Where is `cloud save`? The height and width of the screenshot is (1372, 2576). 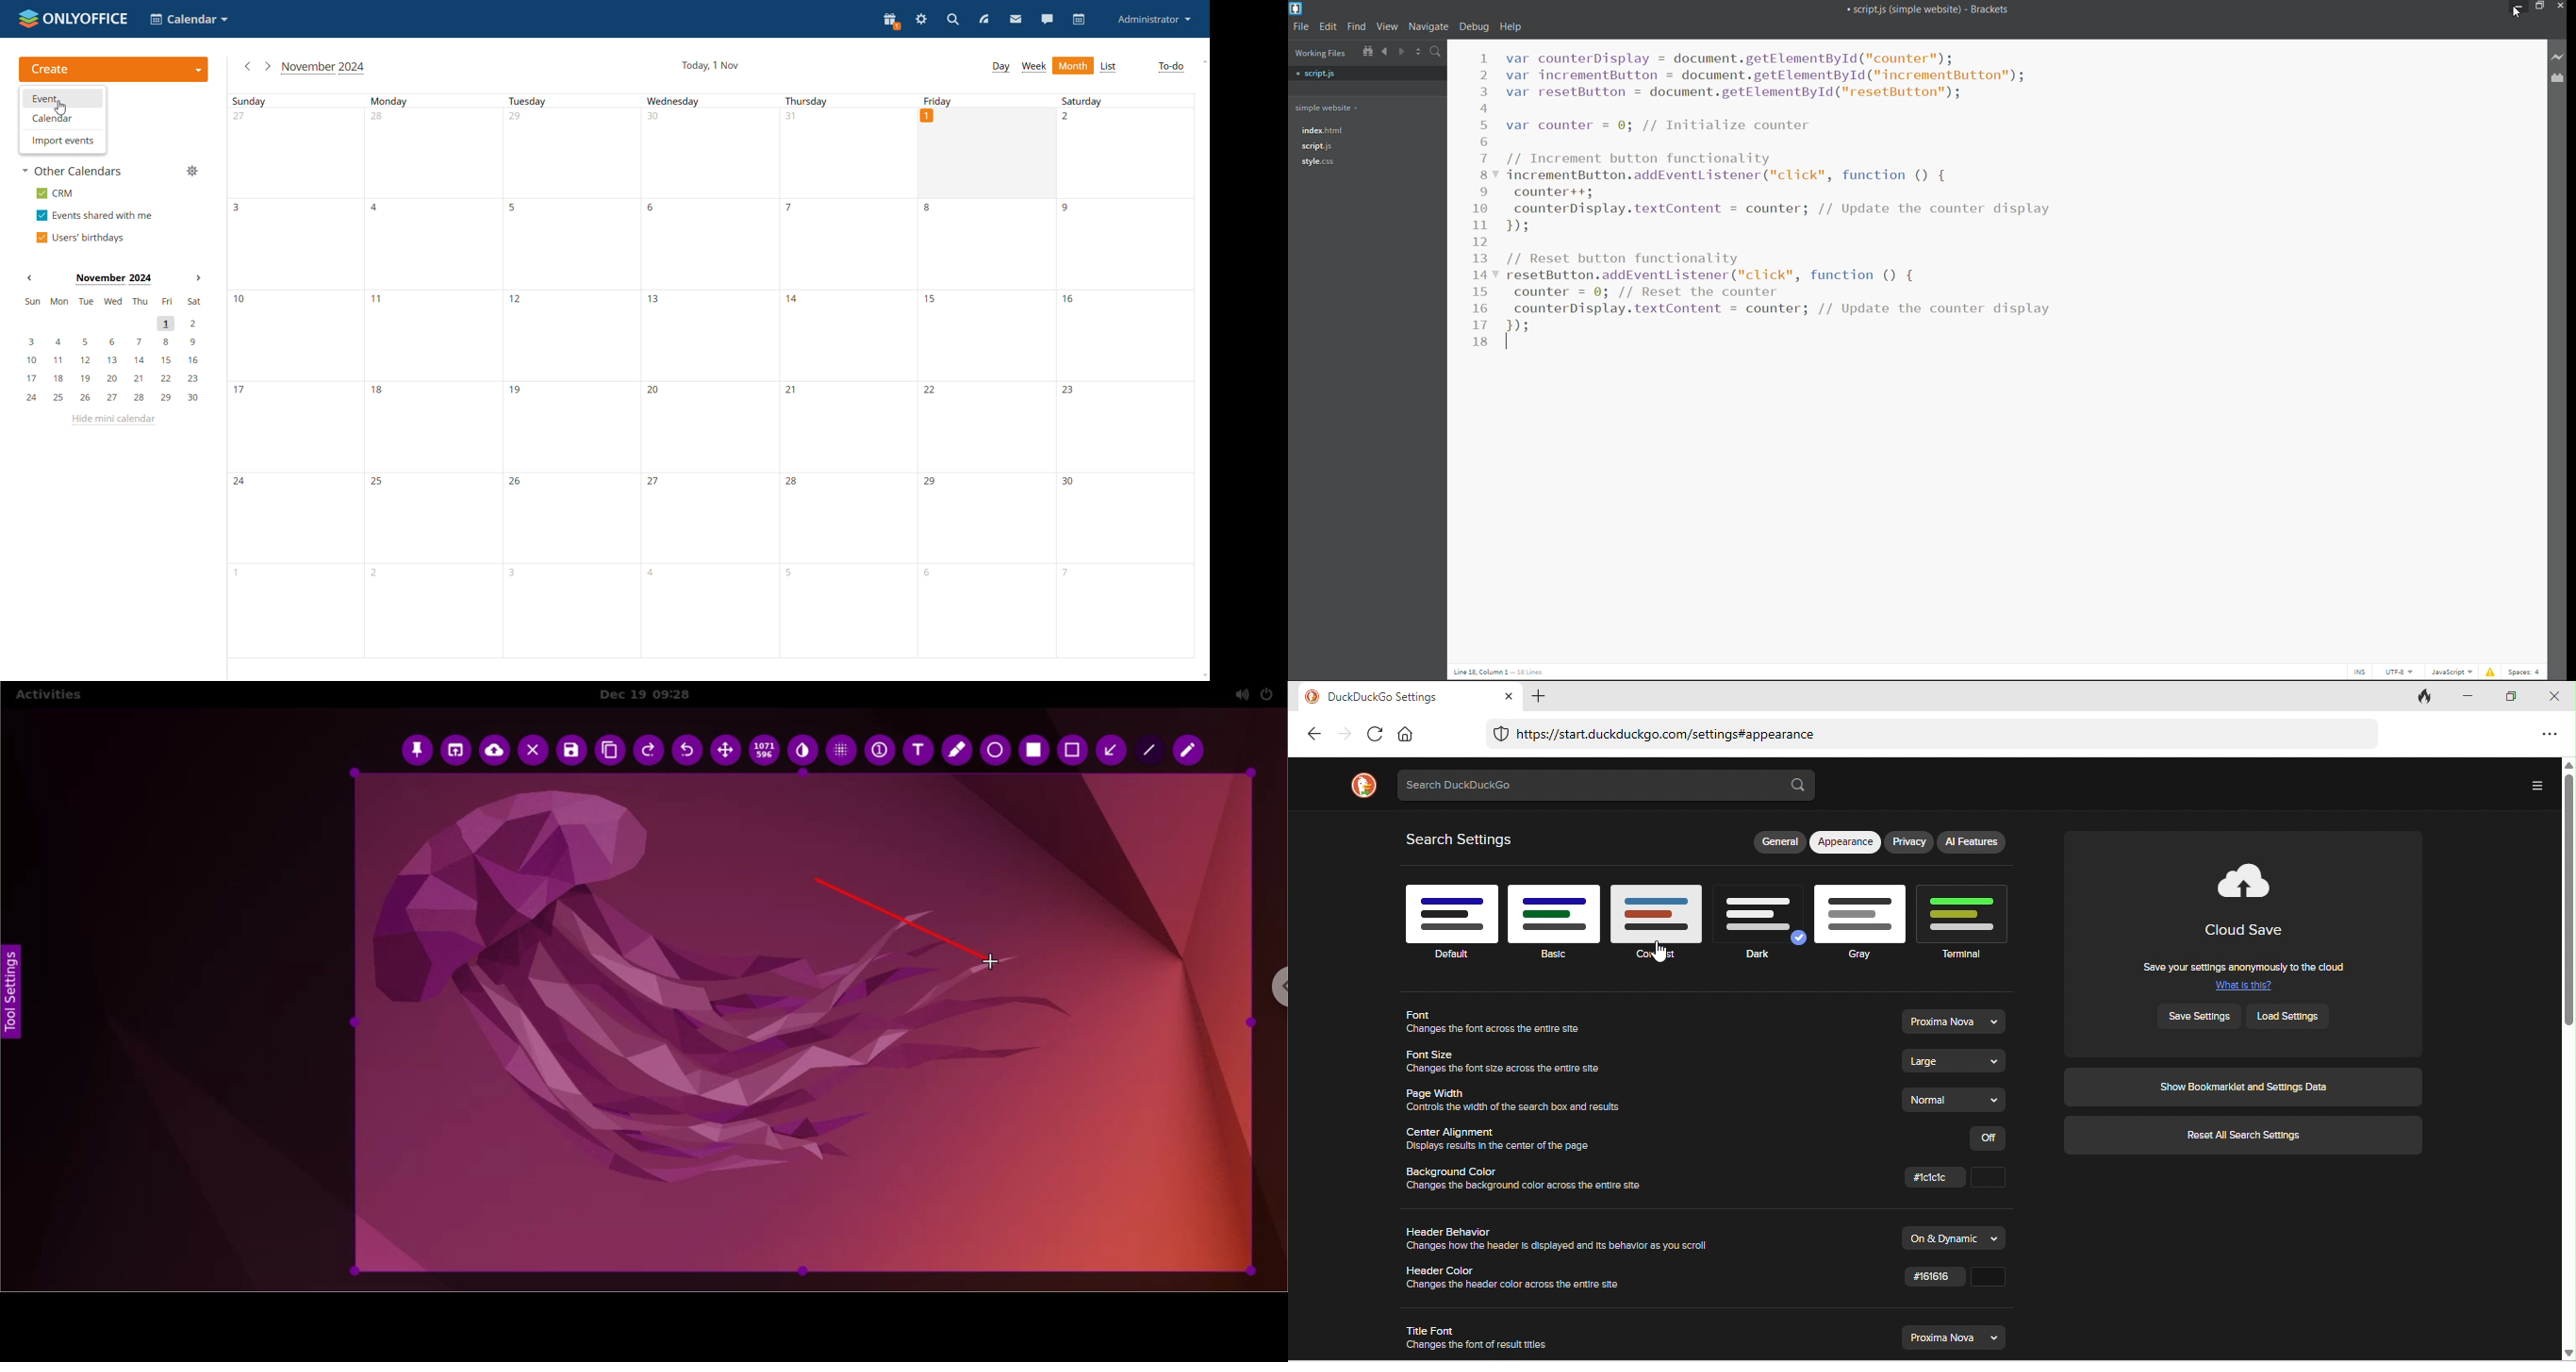
cloud save is located at coordinates (2251, 901).